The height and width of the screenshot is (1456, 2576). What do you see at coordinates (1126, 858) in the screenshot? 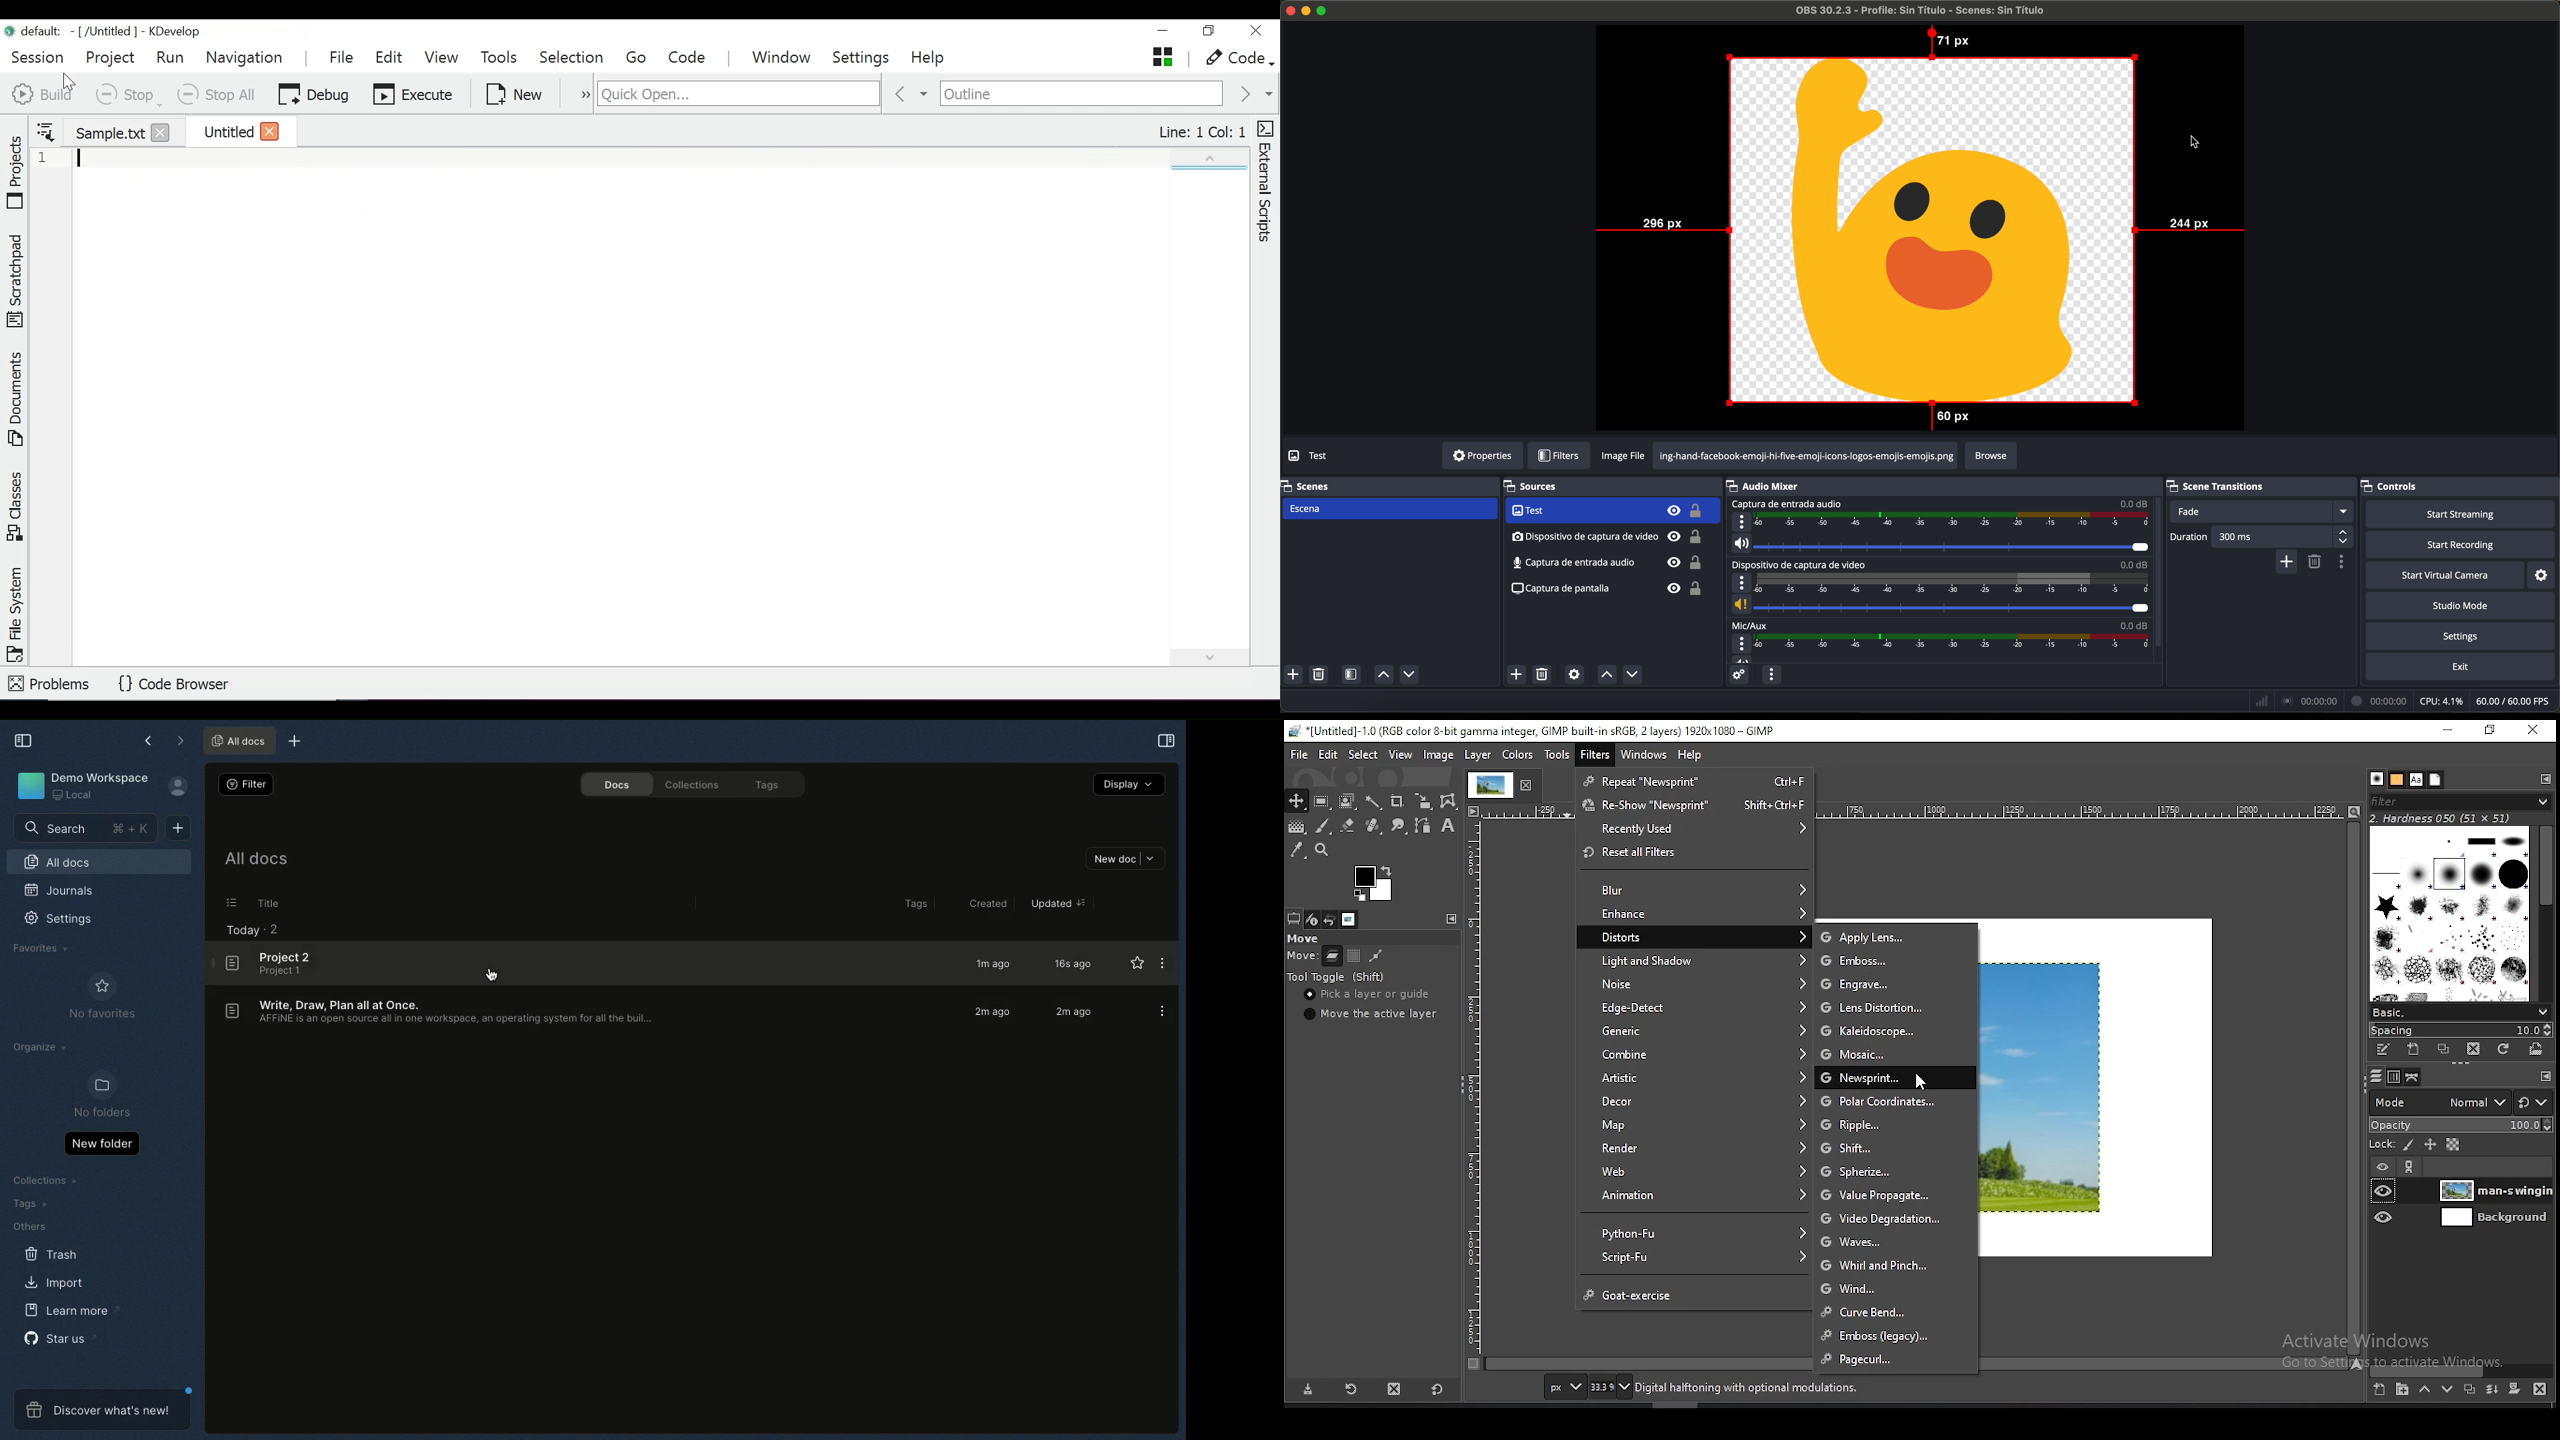
I see `New doc` at bounding box center [1126, 858].